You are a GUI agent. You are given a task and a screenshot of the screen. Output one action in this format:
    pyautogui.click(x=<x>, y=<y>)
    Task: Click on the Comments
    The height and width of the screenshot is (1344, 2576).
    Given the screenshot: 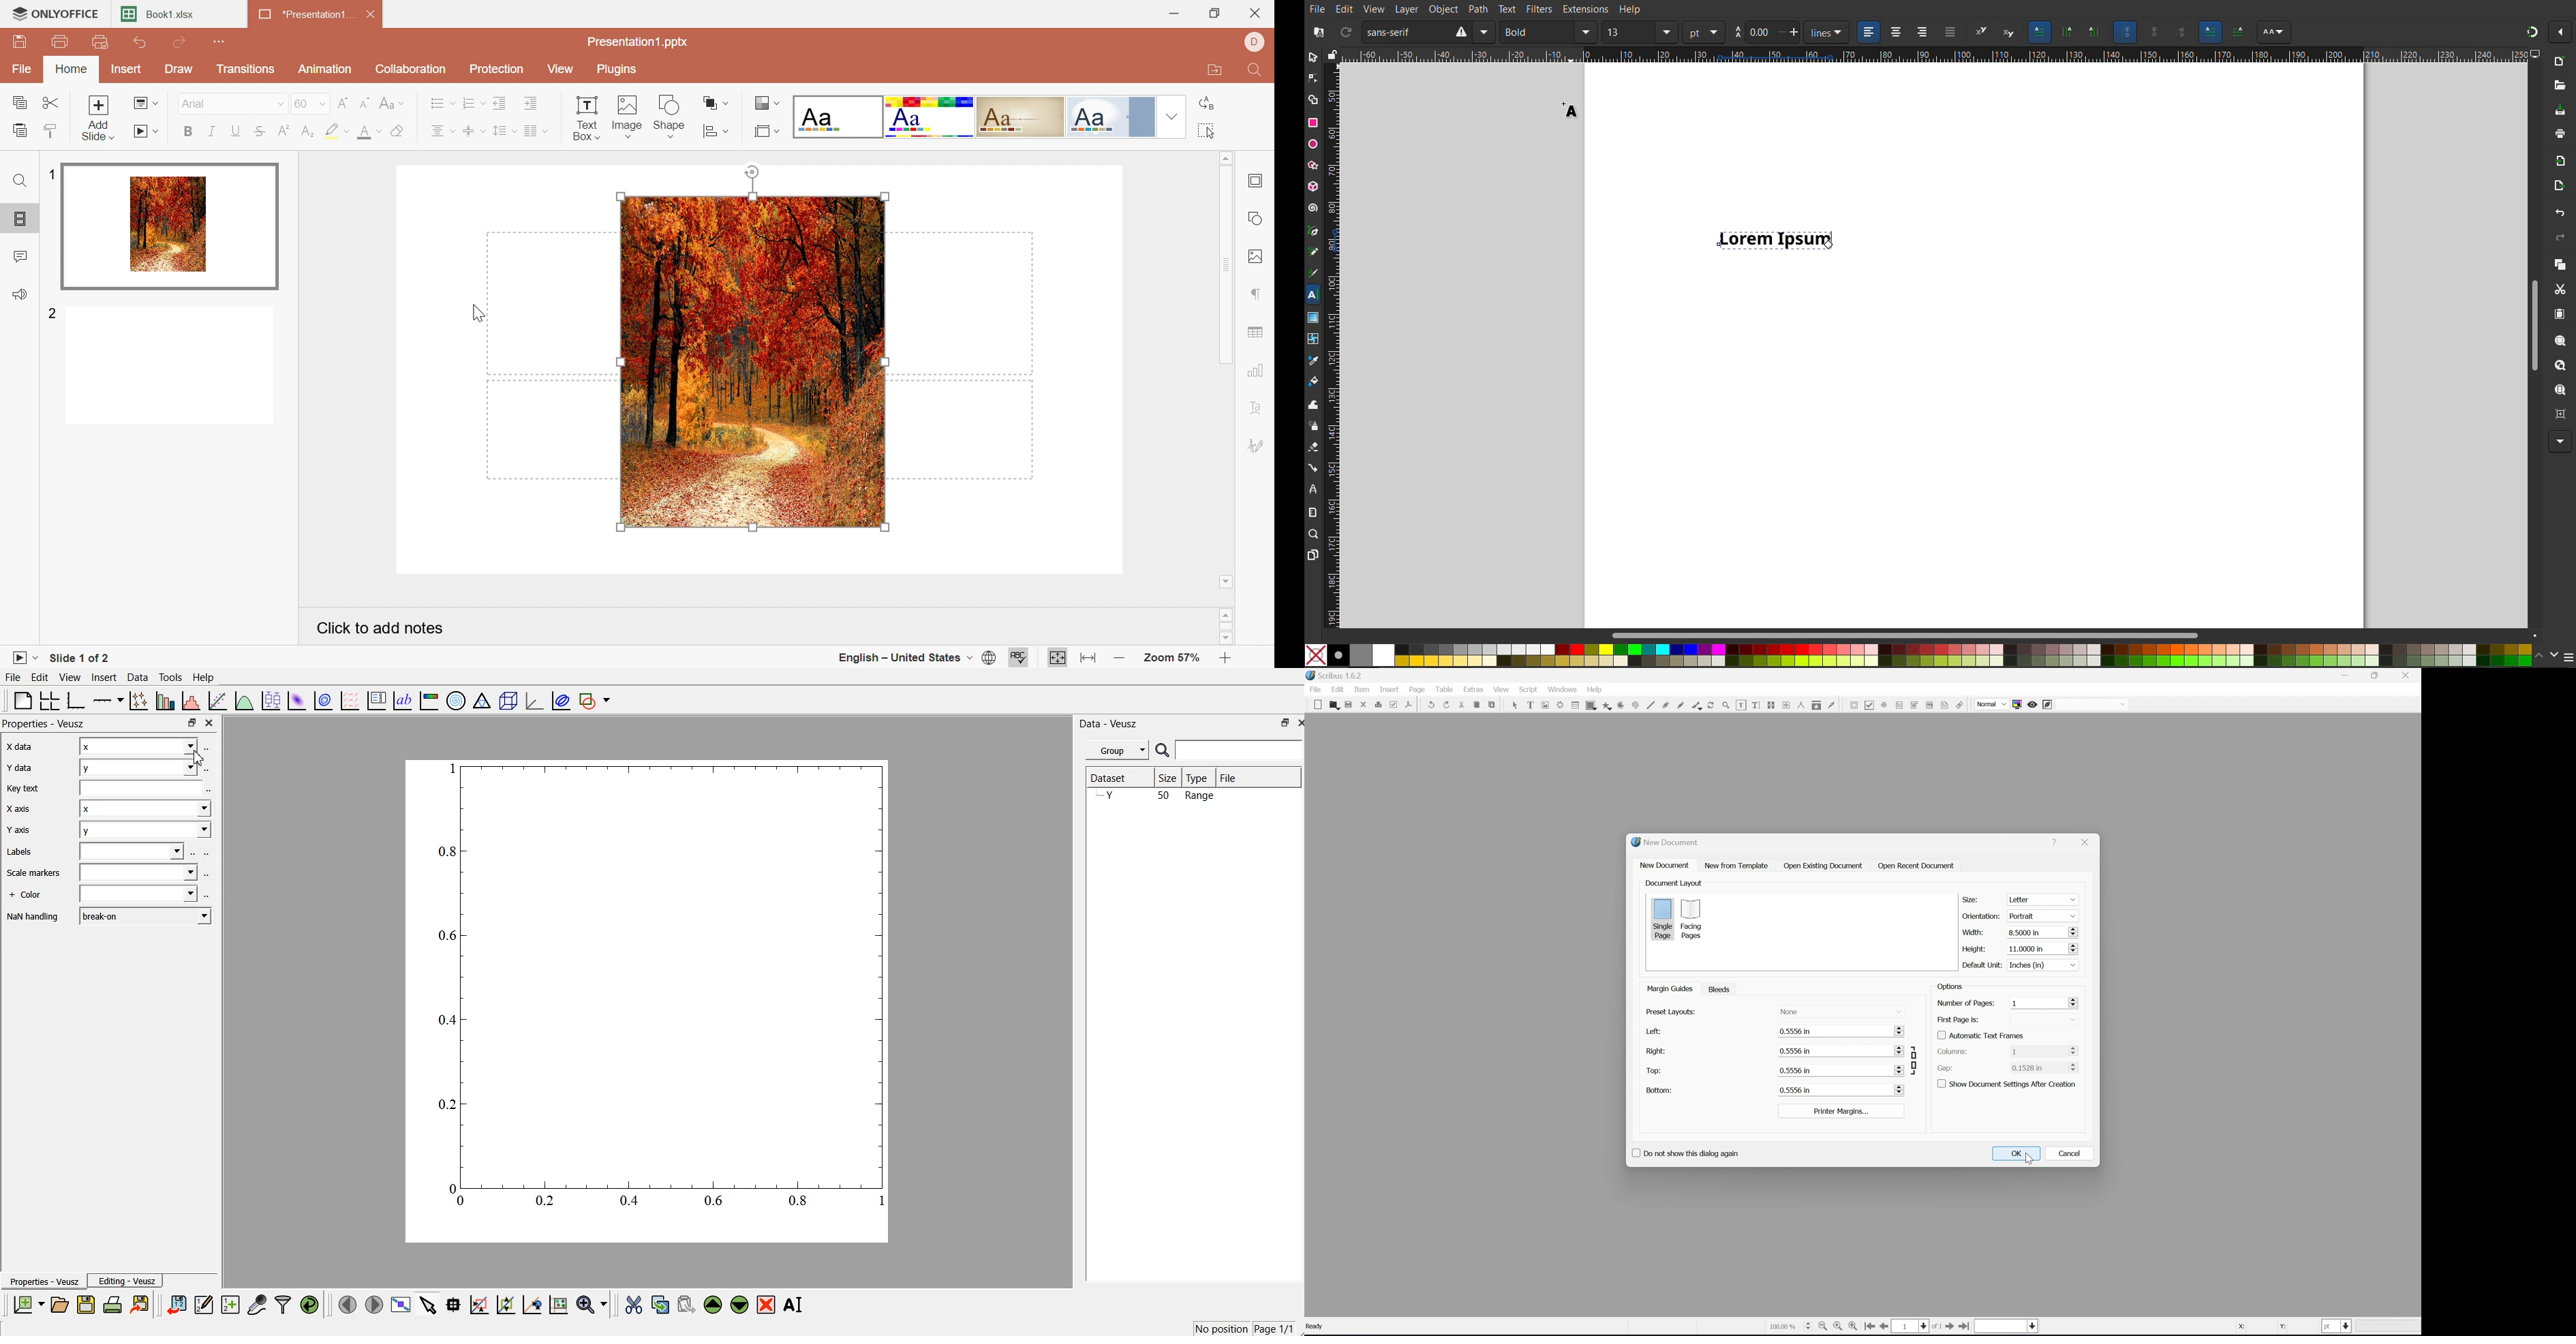 What is the action you would take?
    pyautogui.click(x=19, y=255)
    